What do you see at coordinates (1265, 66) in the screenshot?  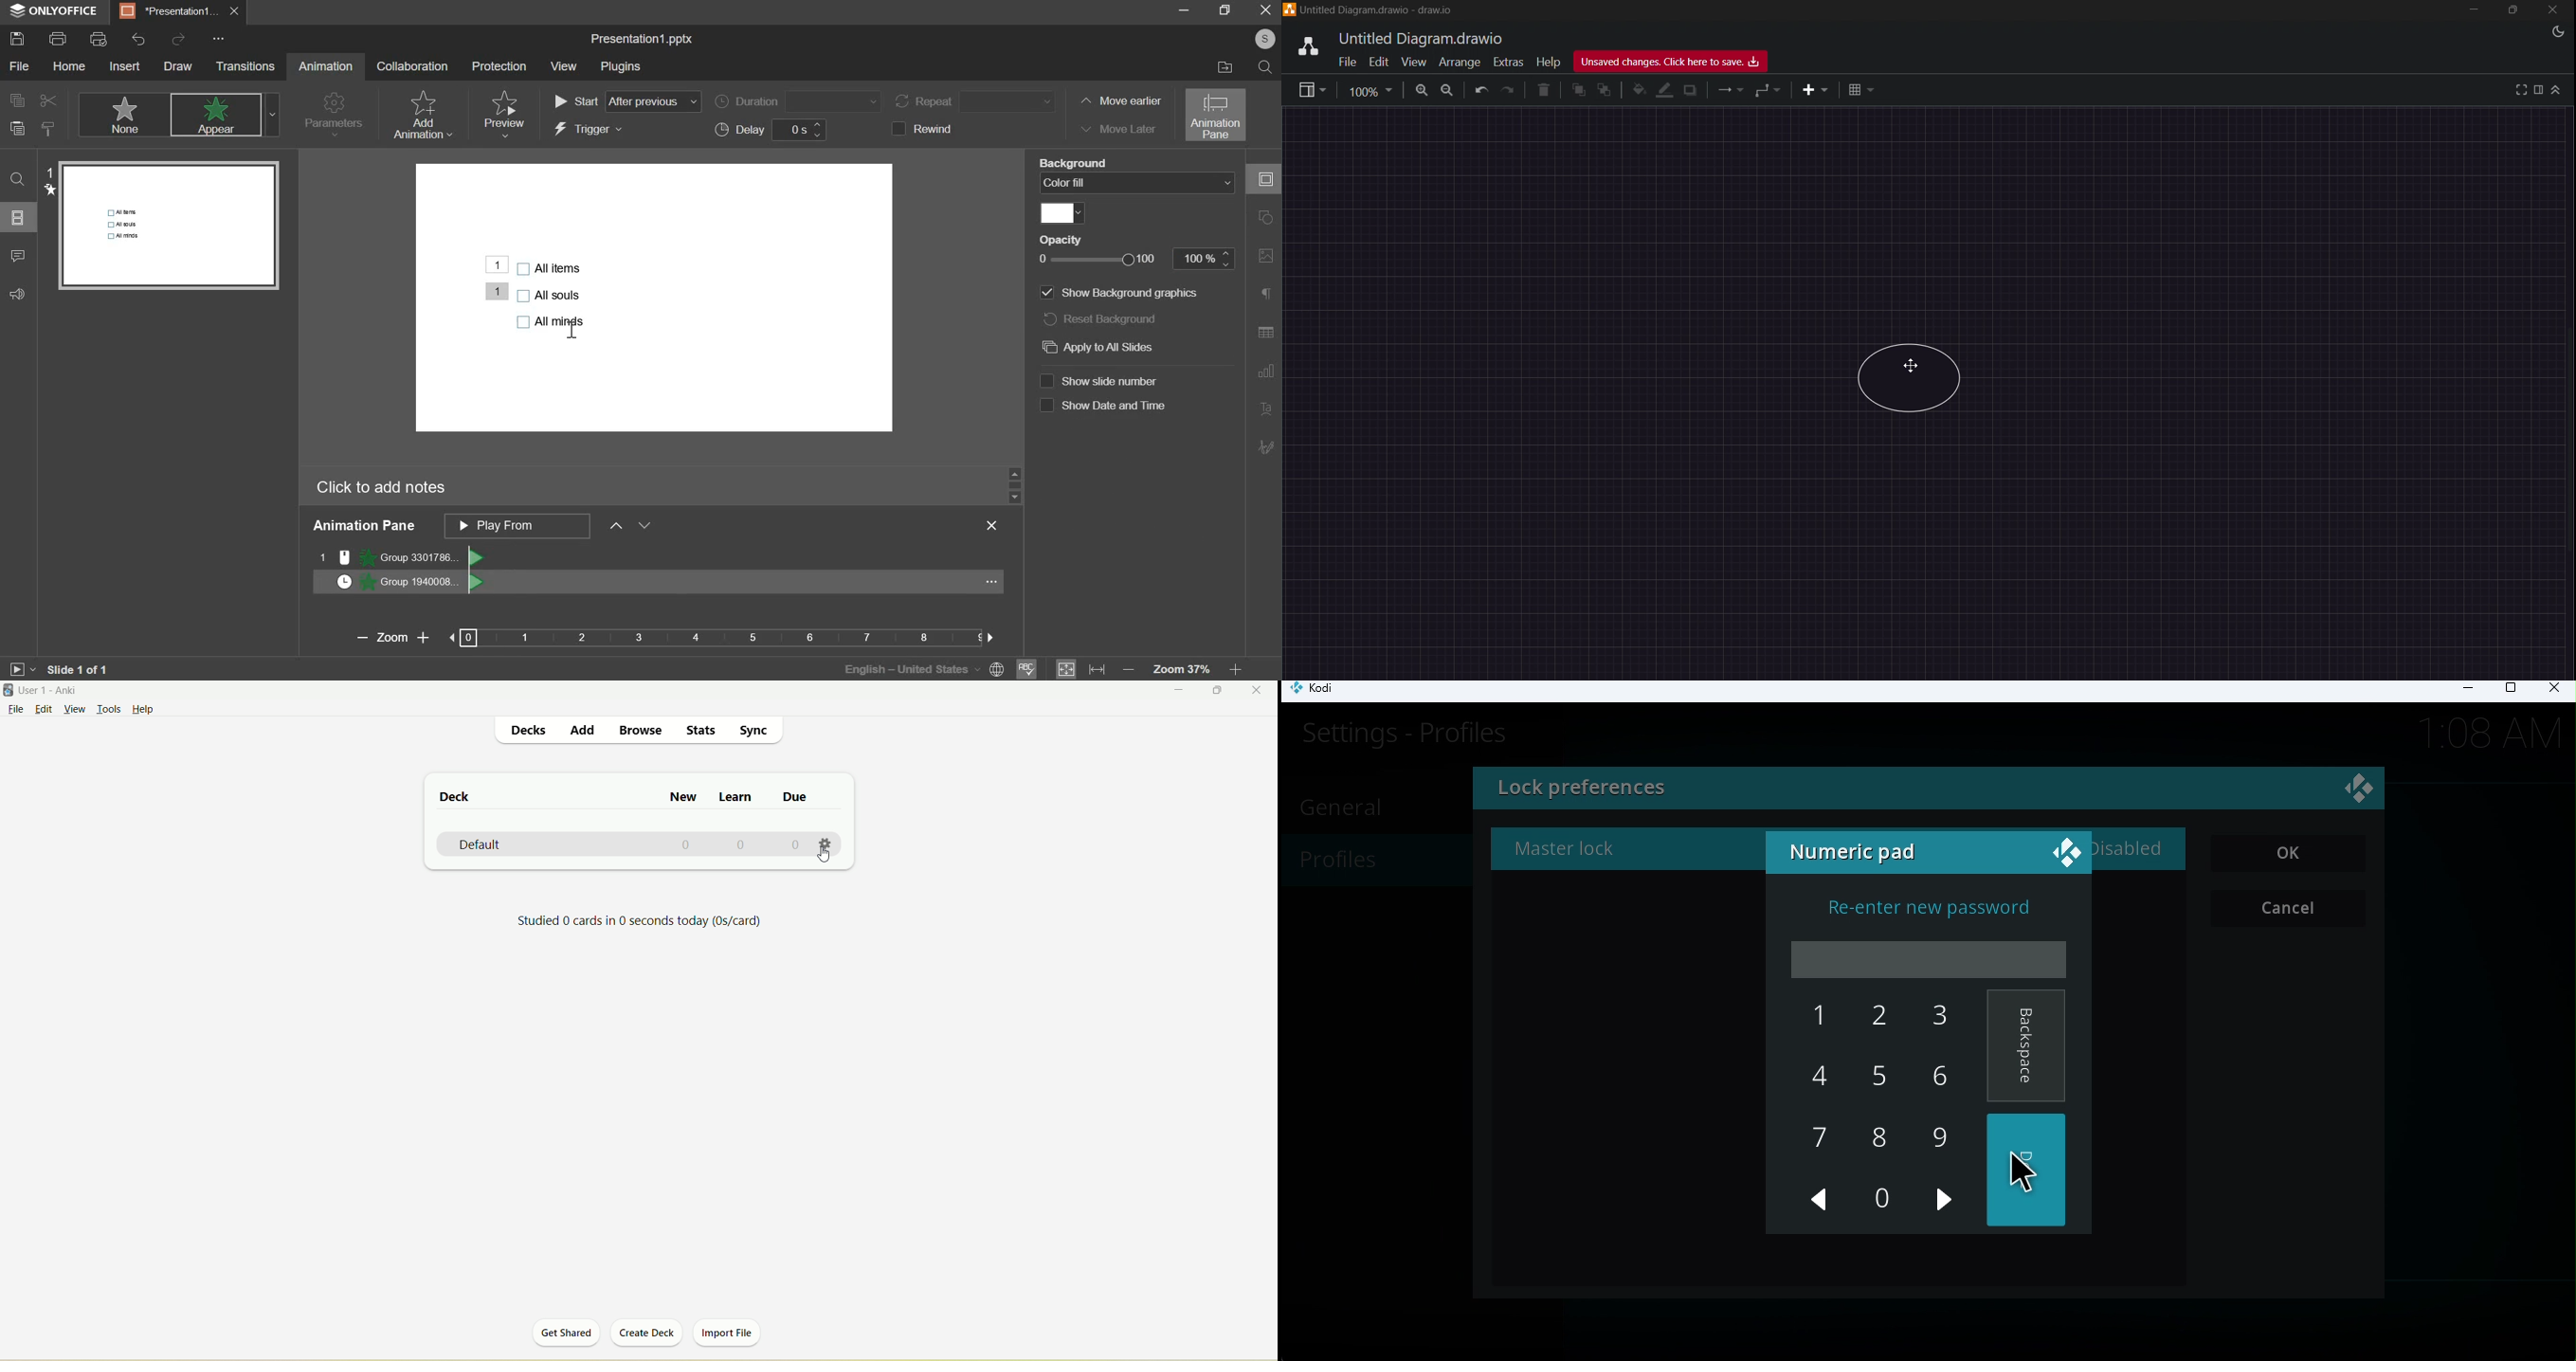 I see `search` at bounding box center [1265, 66].